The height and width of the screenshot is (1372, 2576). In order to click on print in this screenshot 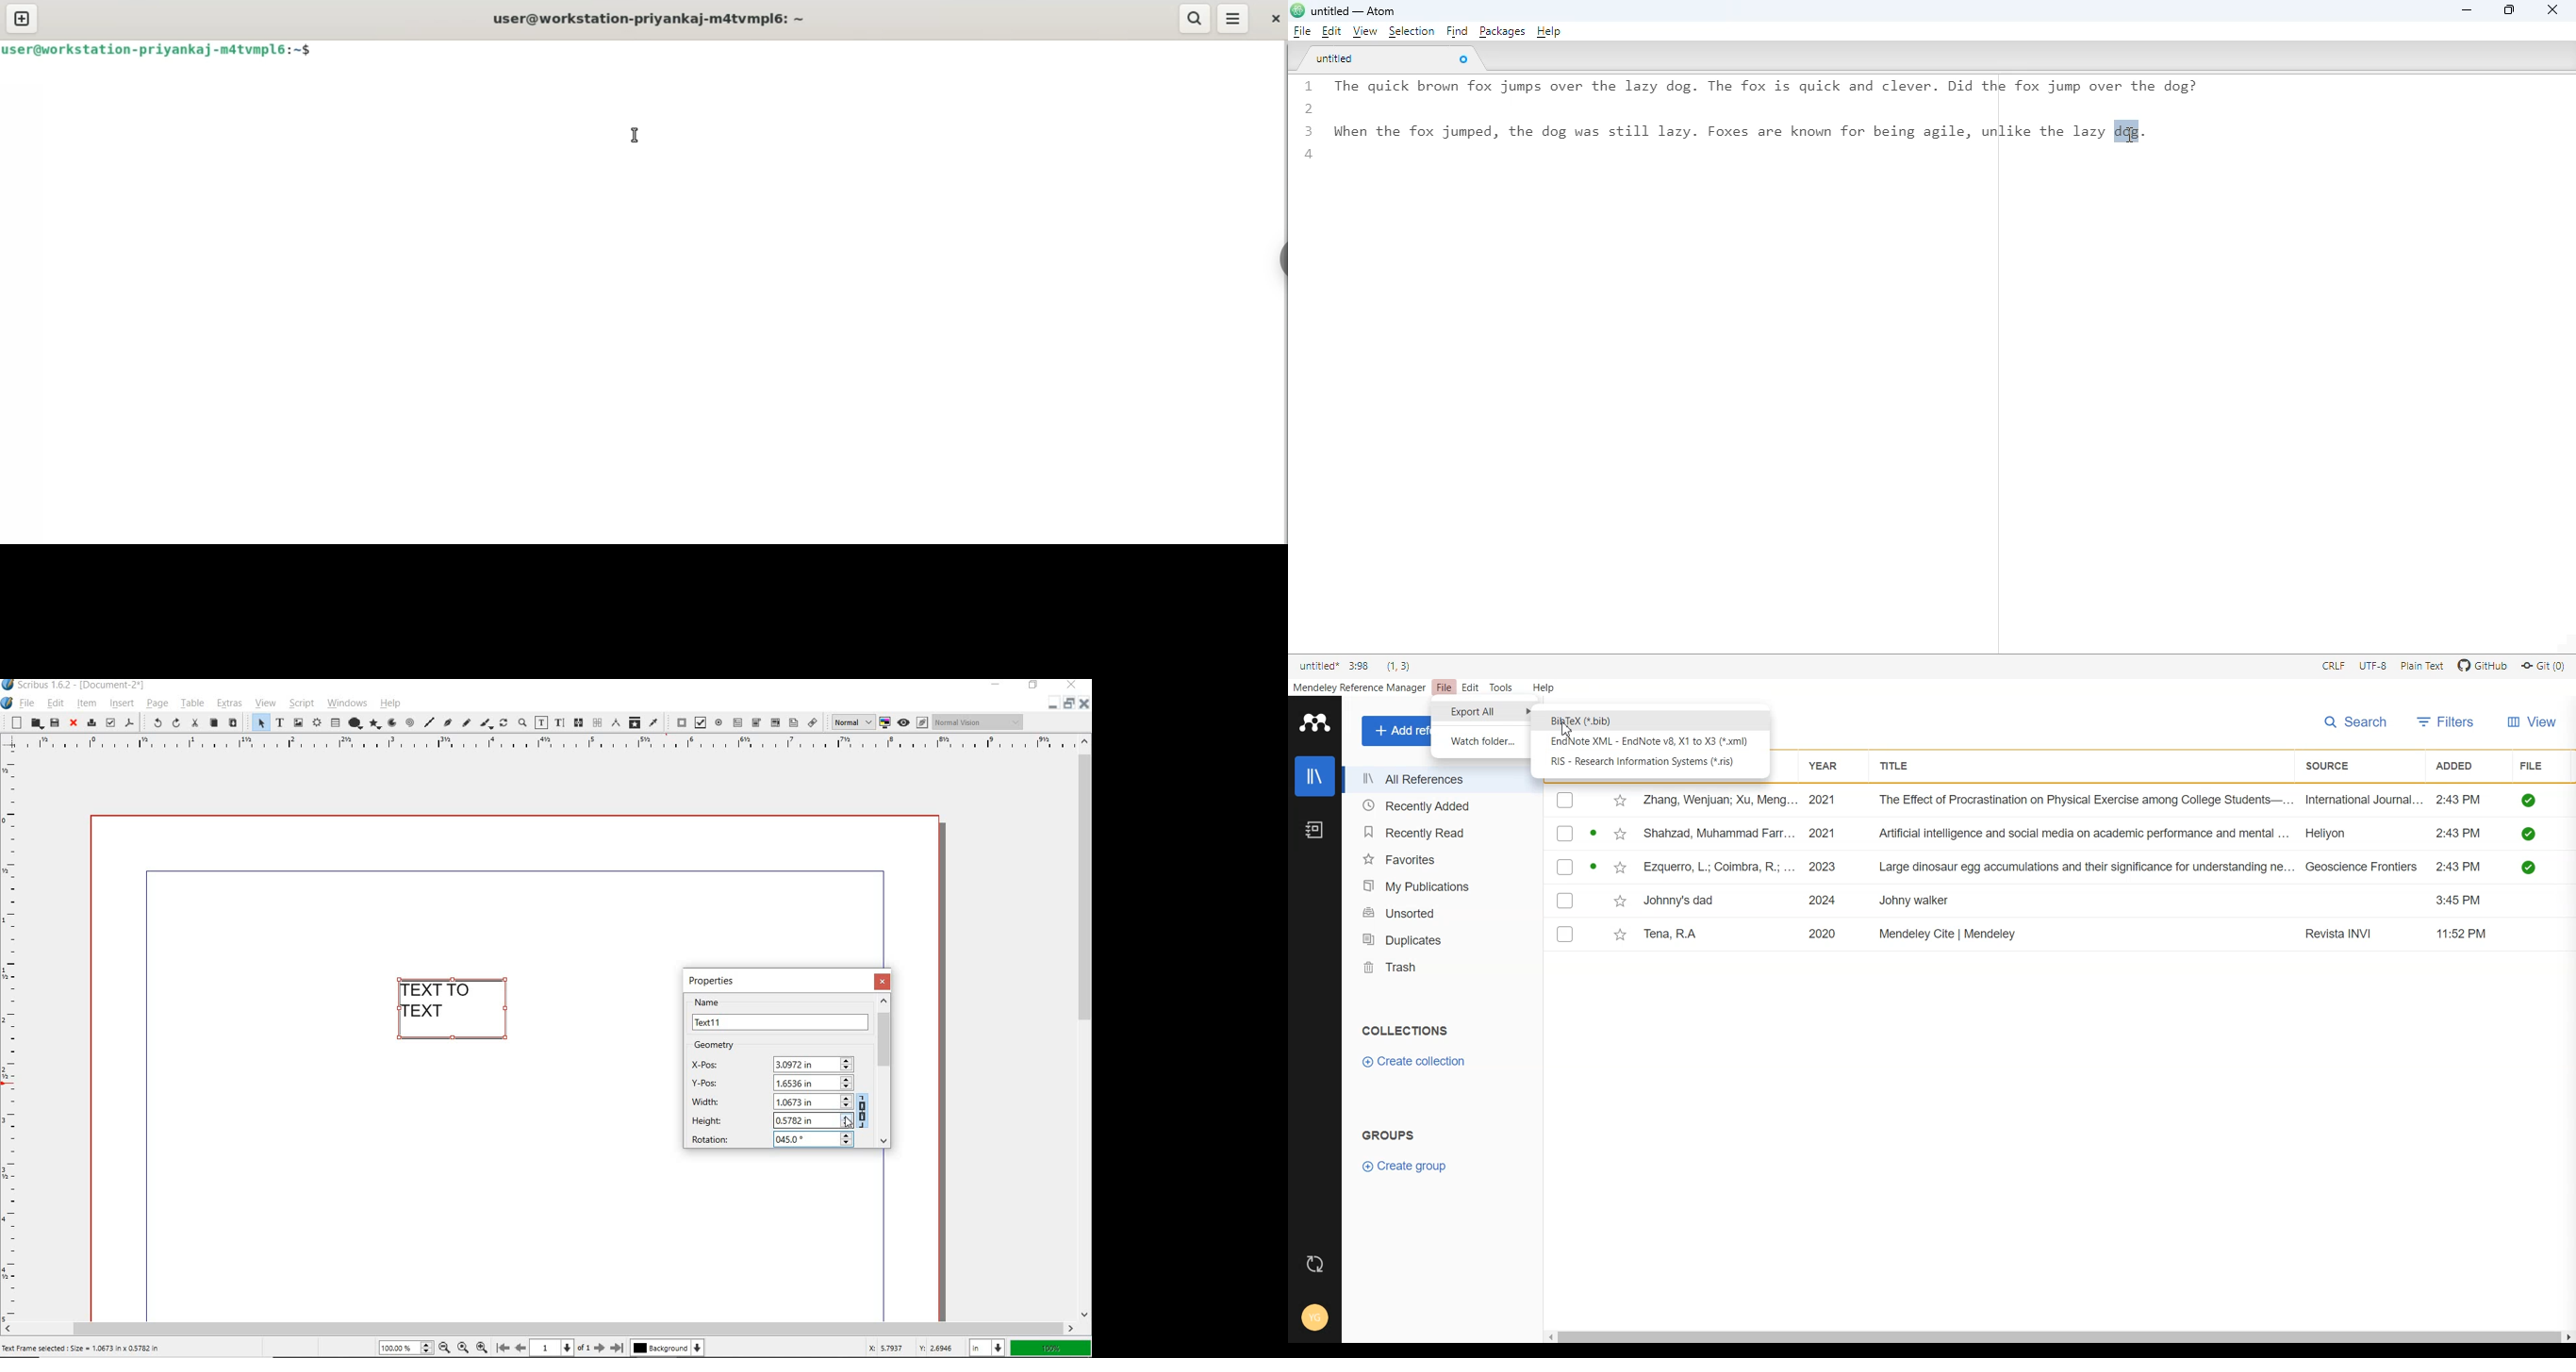, I will do `click(90, 723)`.